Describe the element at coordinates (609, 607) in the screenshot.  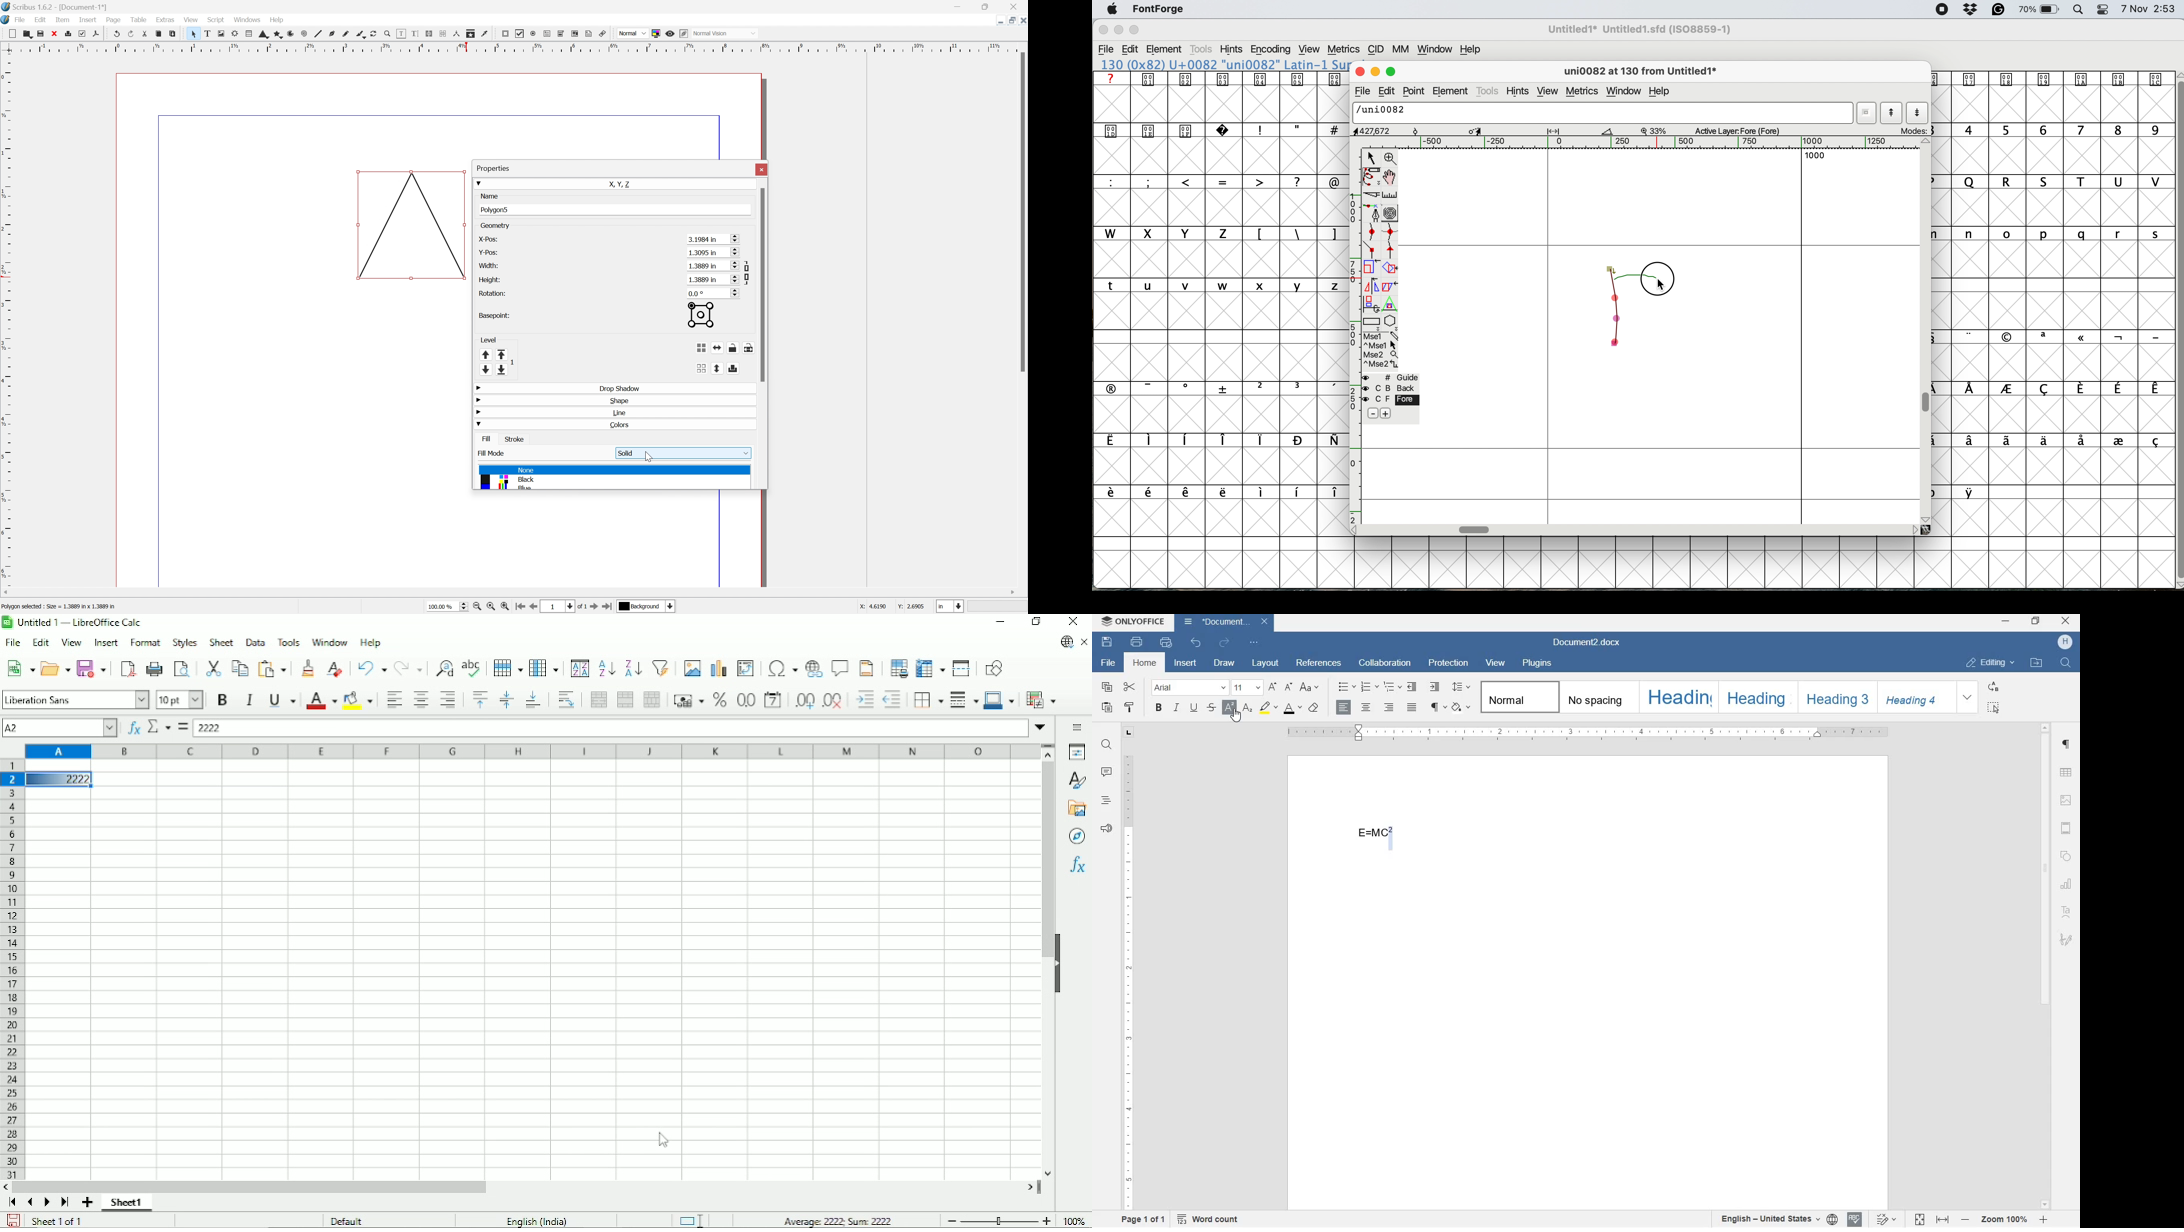
I see `Go to last page` at that location.